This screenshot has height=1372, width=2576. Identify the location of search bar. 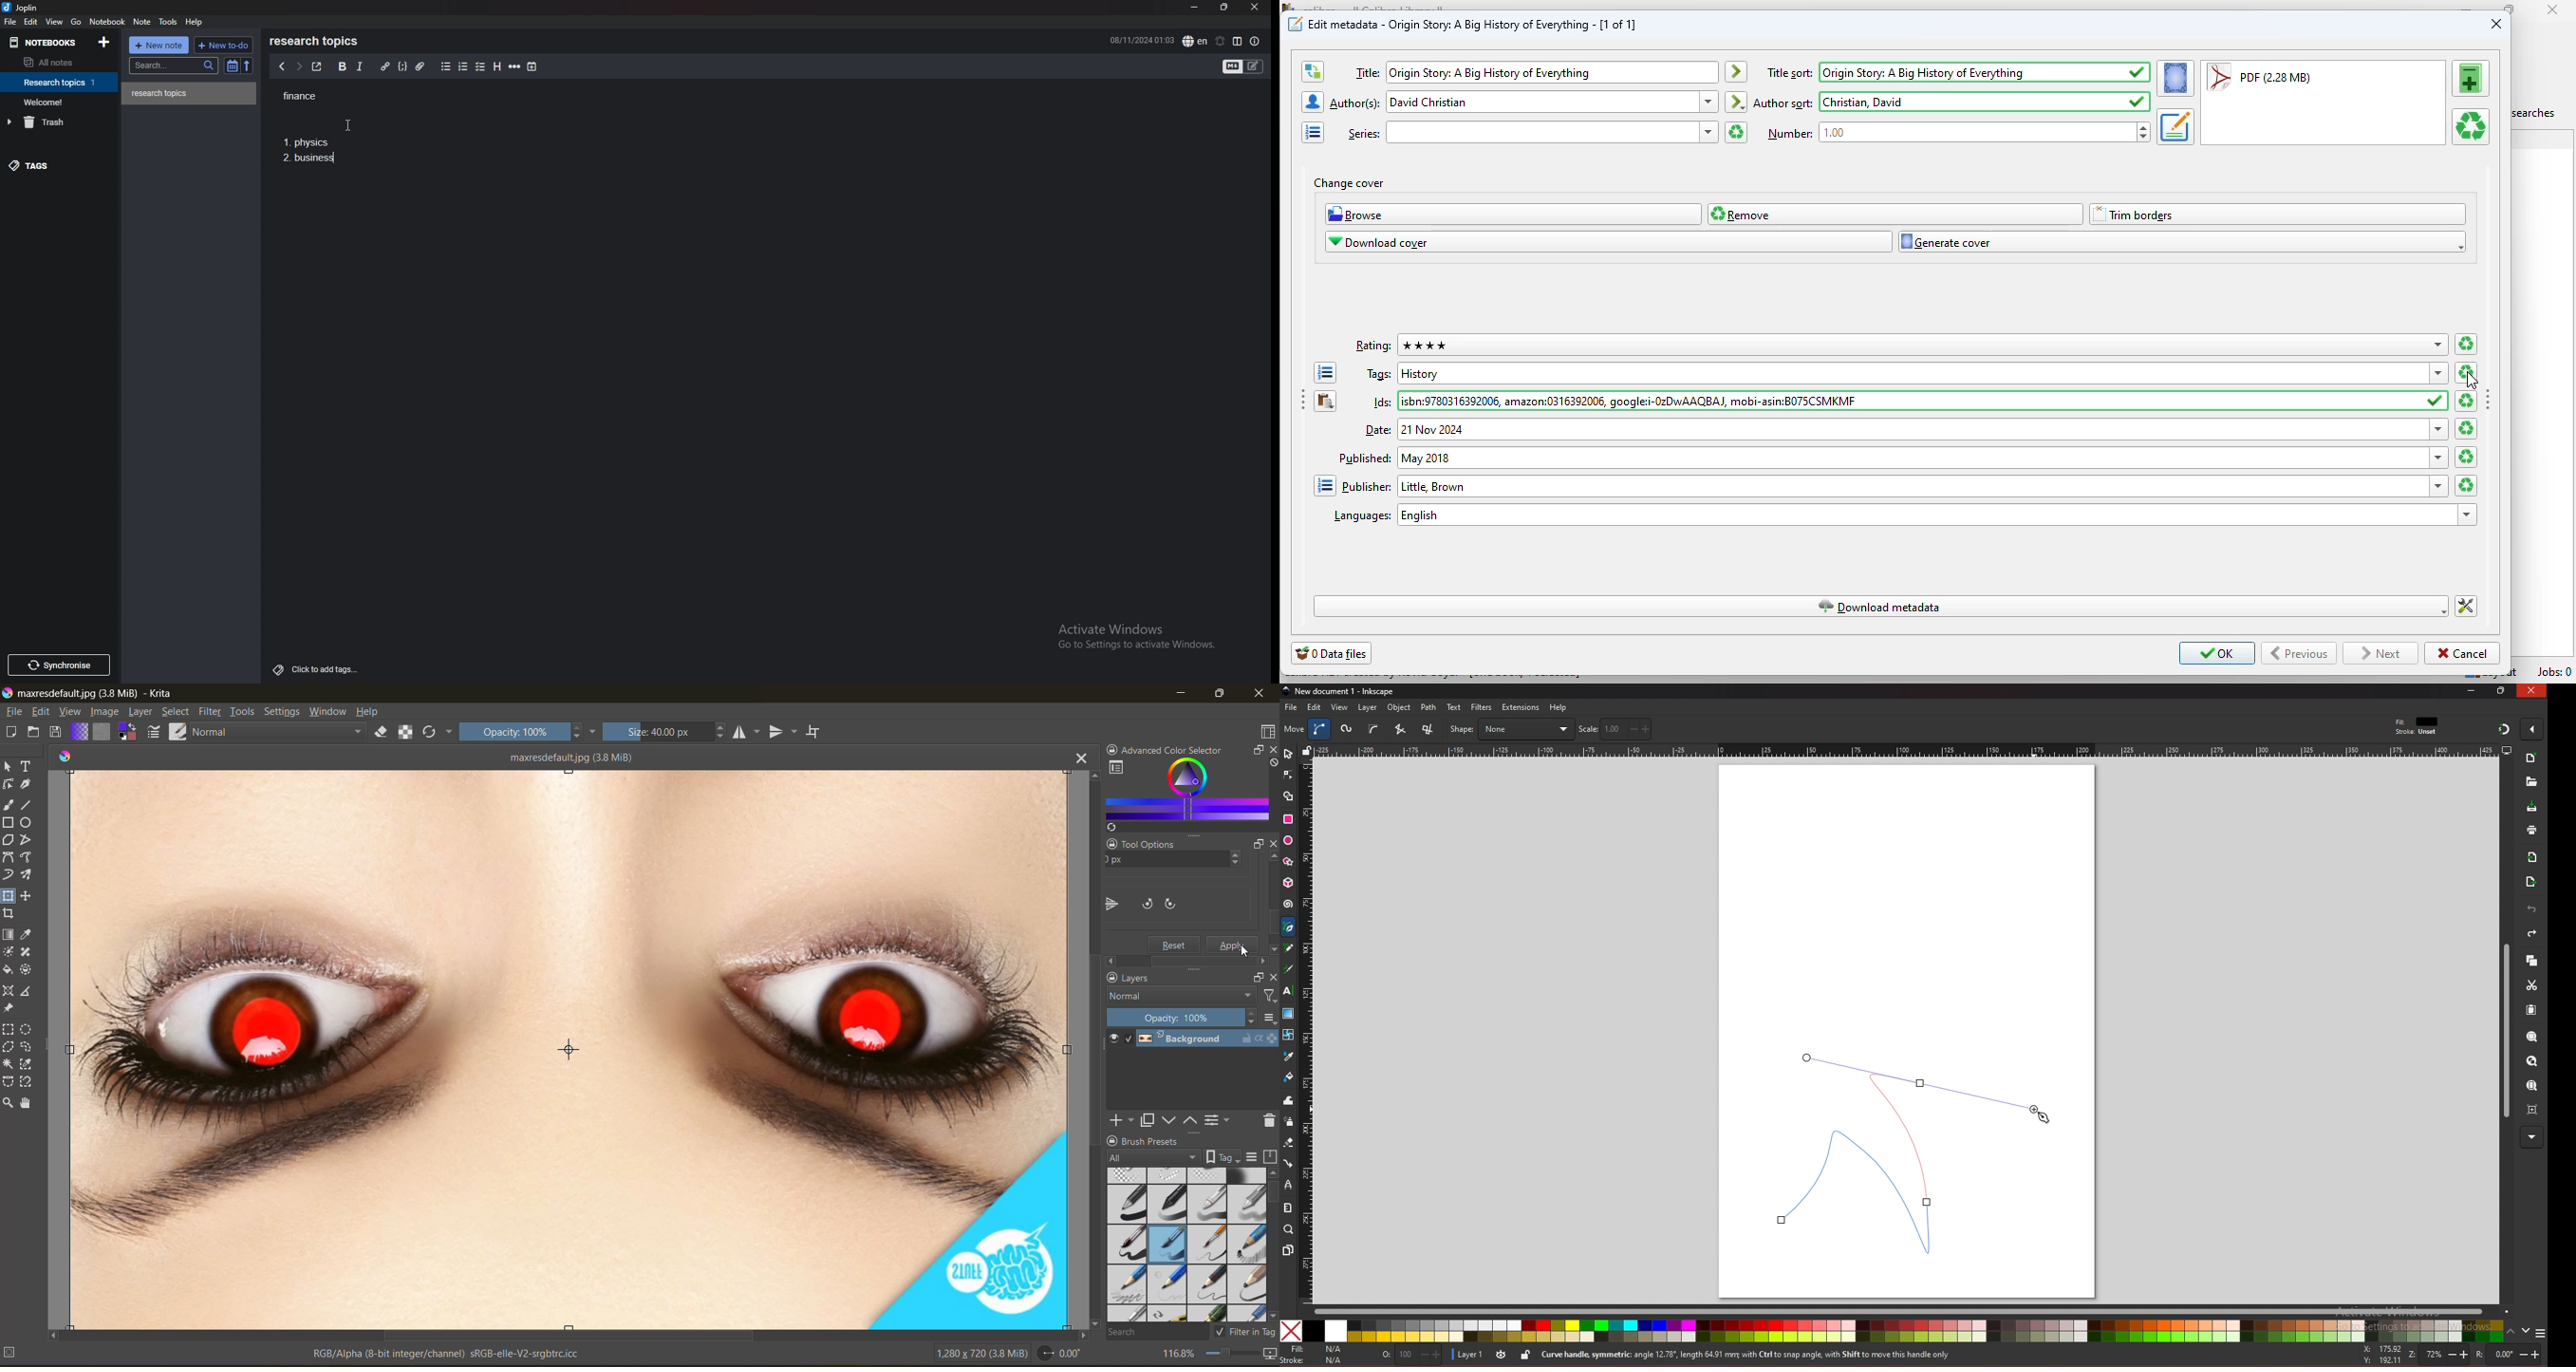
(175, 65).